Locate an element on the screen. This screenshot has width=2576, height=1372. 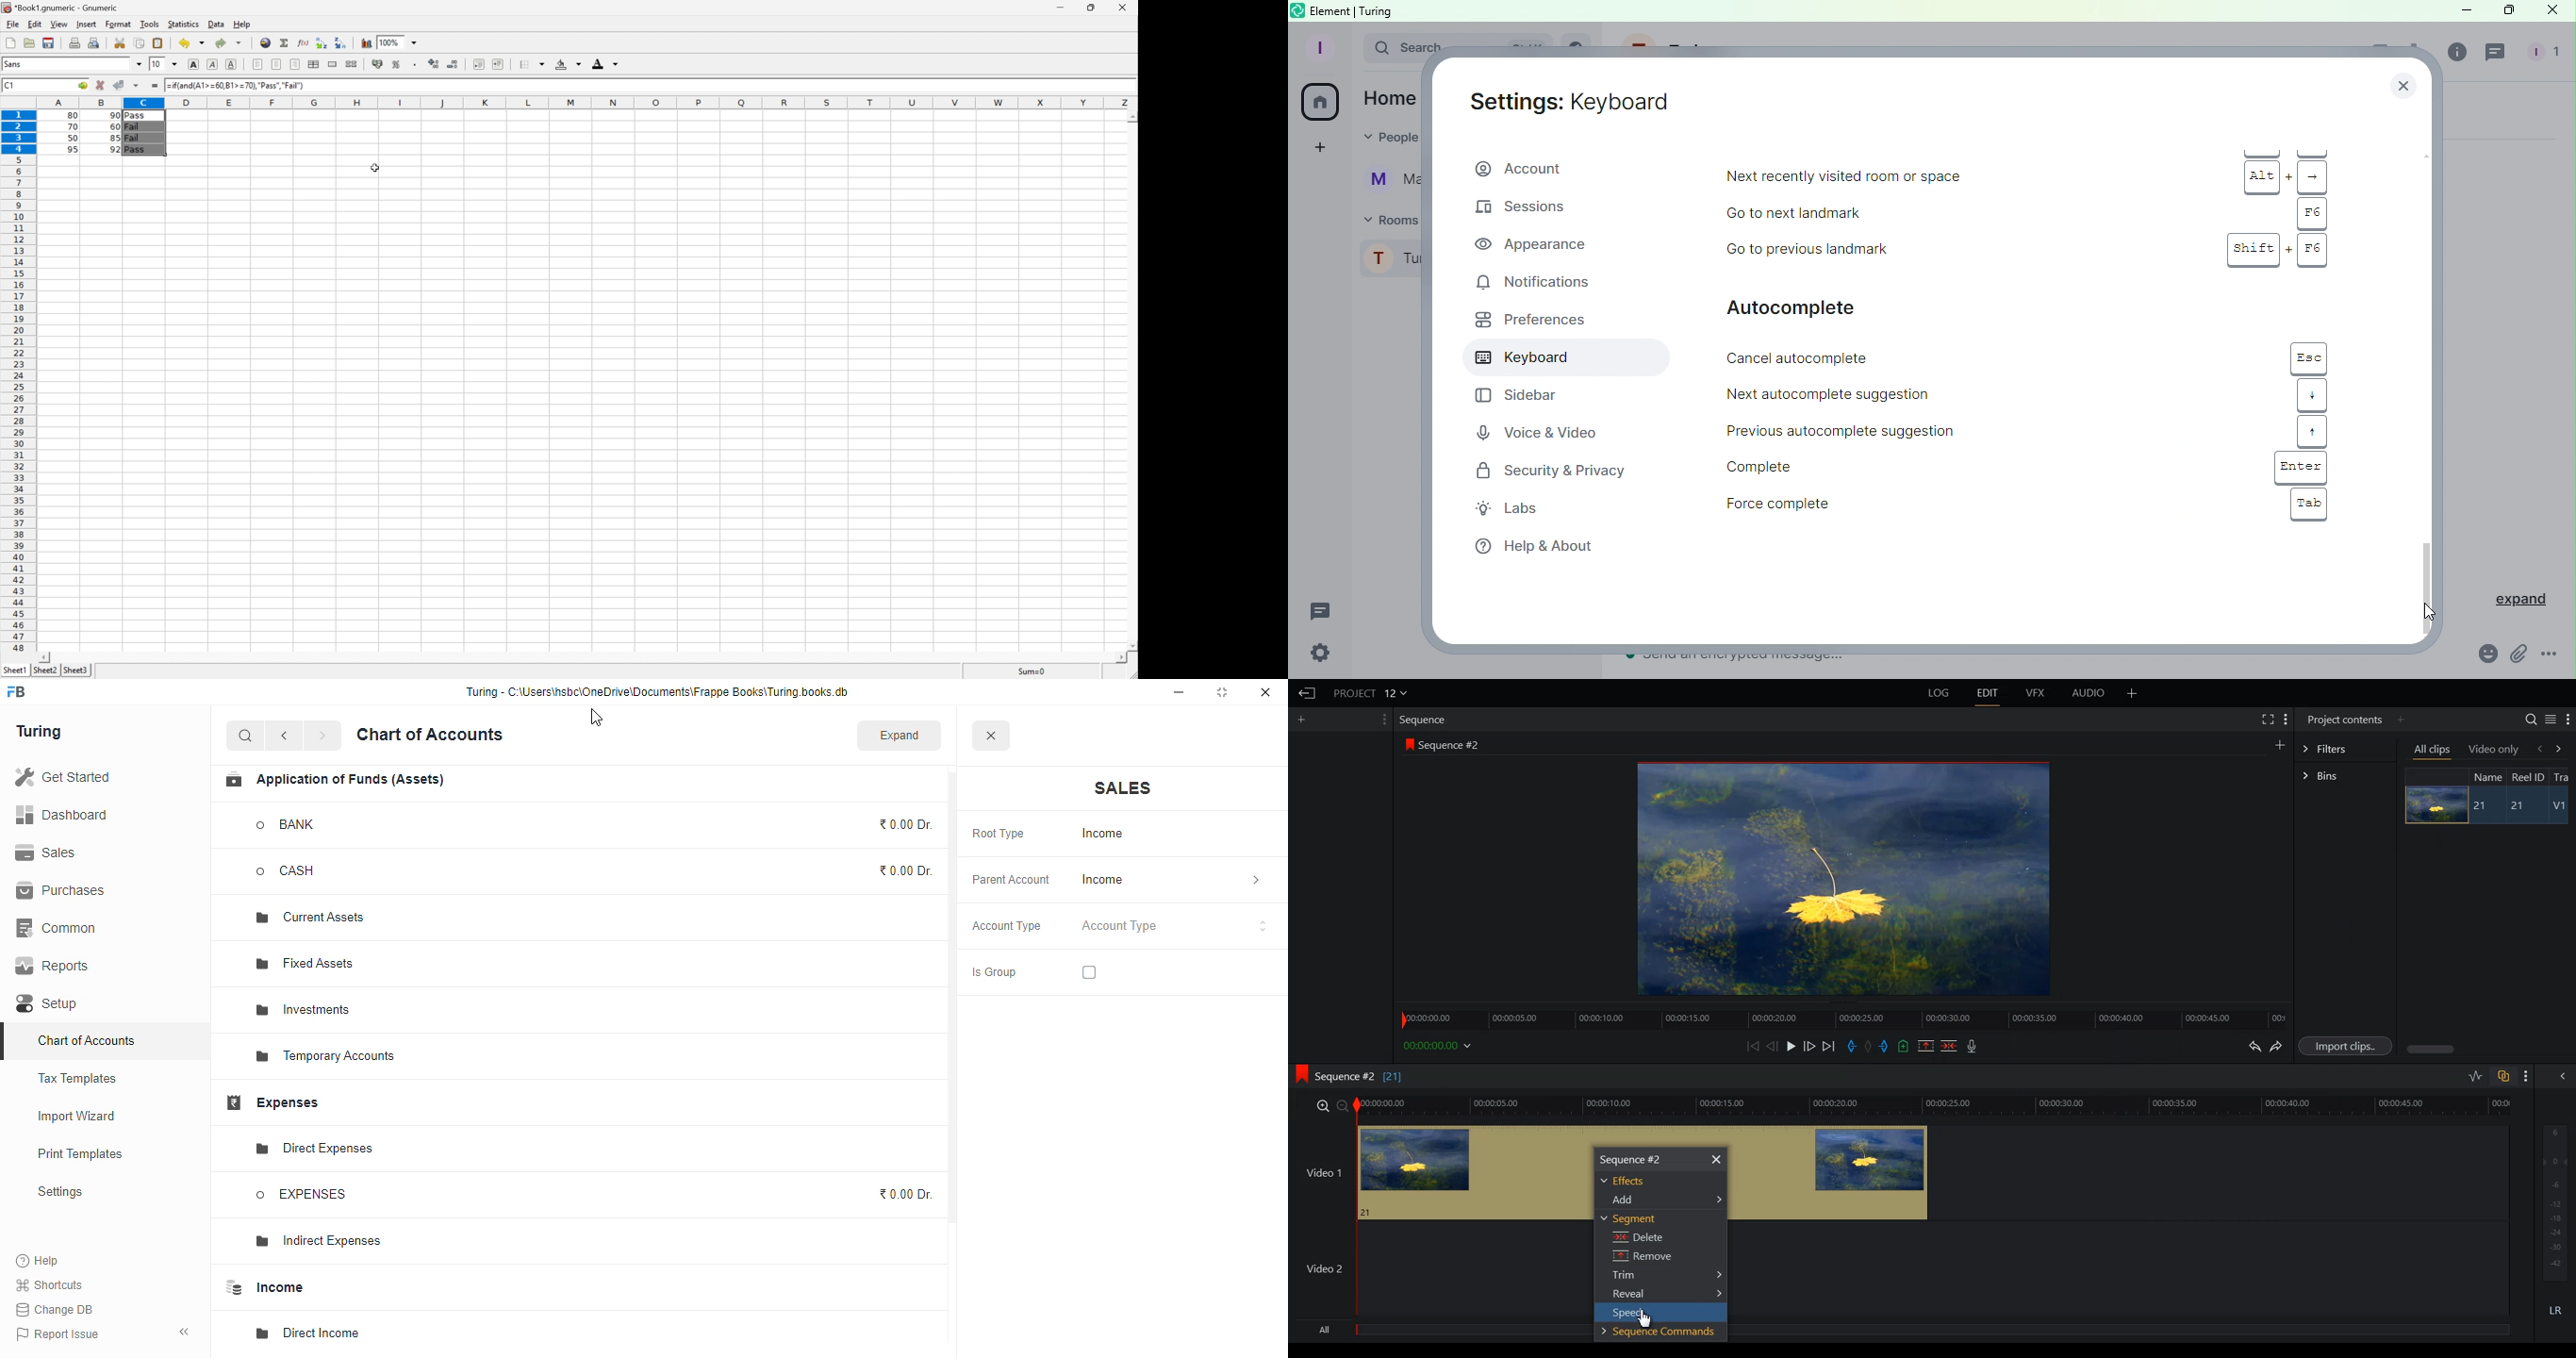
root type is located at coordinates (999, 835).